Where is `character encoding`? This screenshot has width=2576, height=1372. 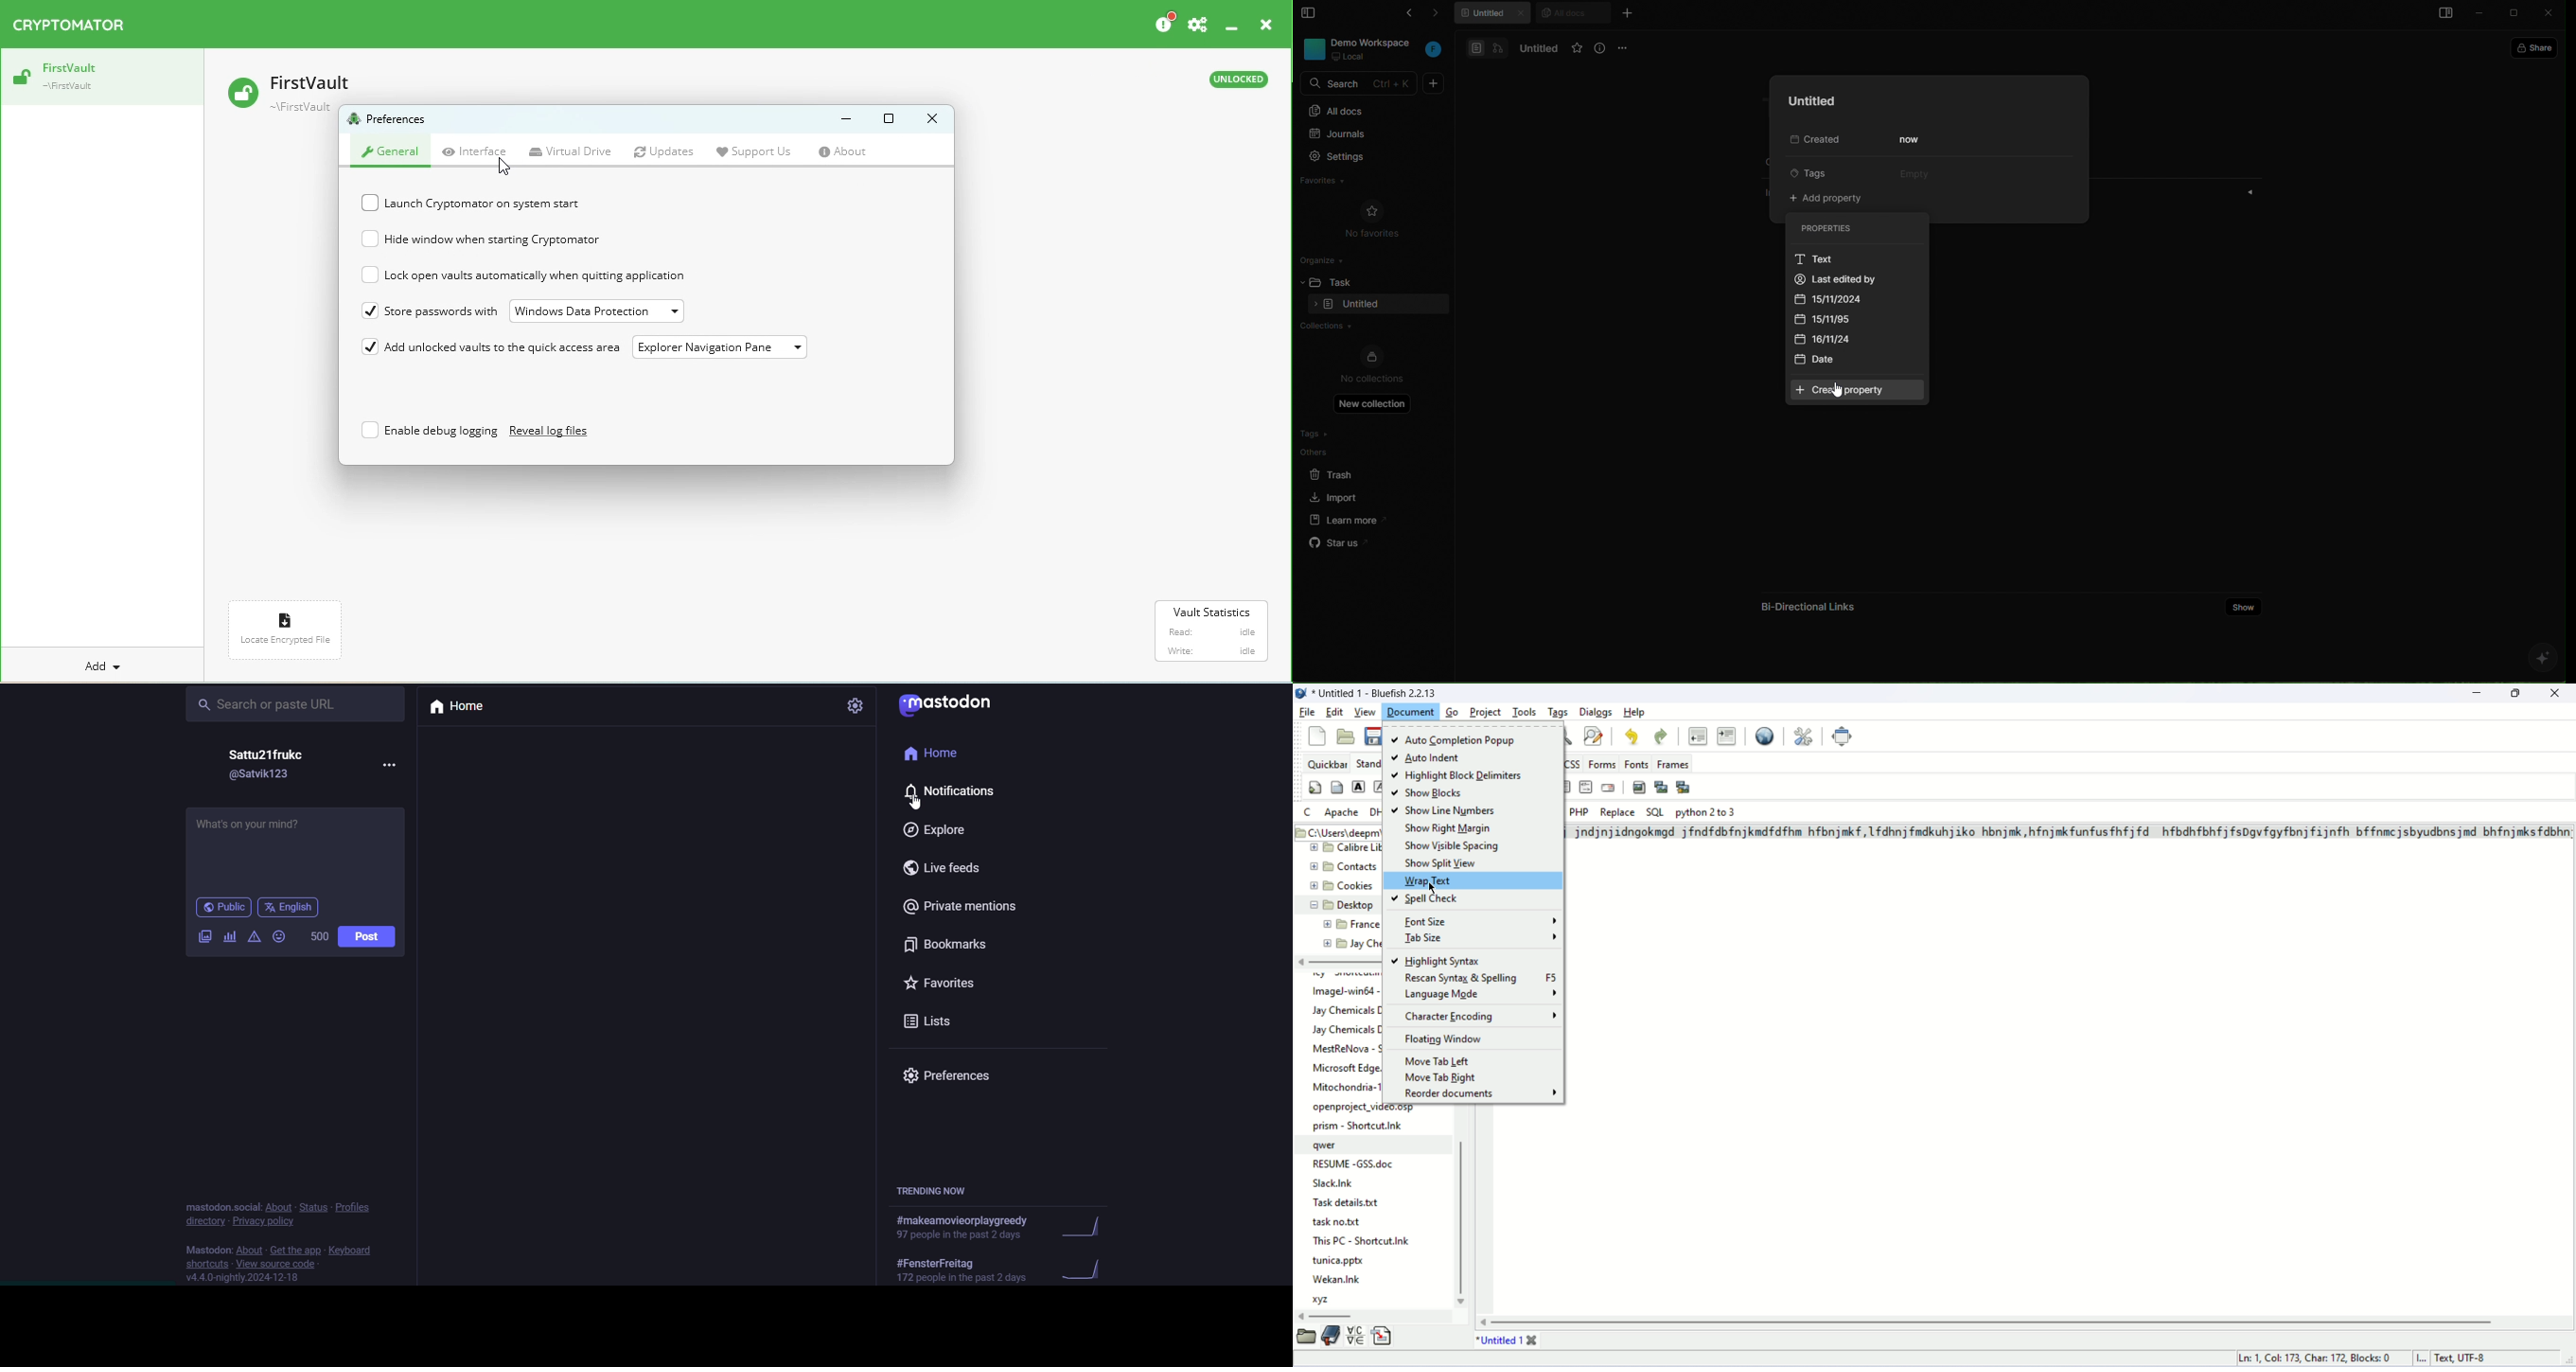
character encoding is located at coordinates (1478, 1018).